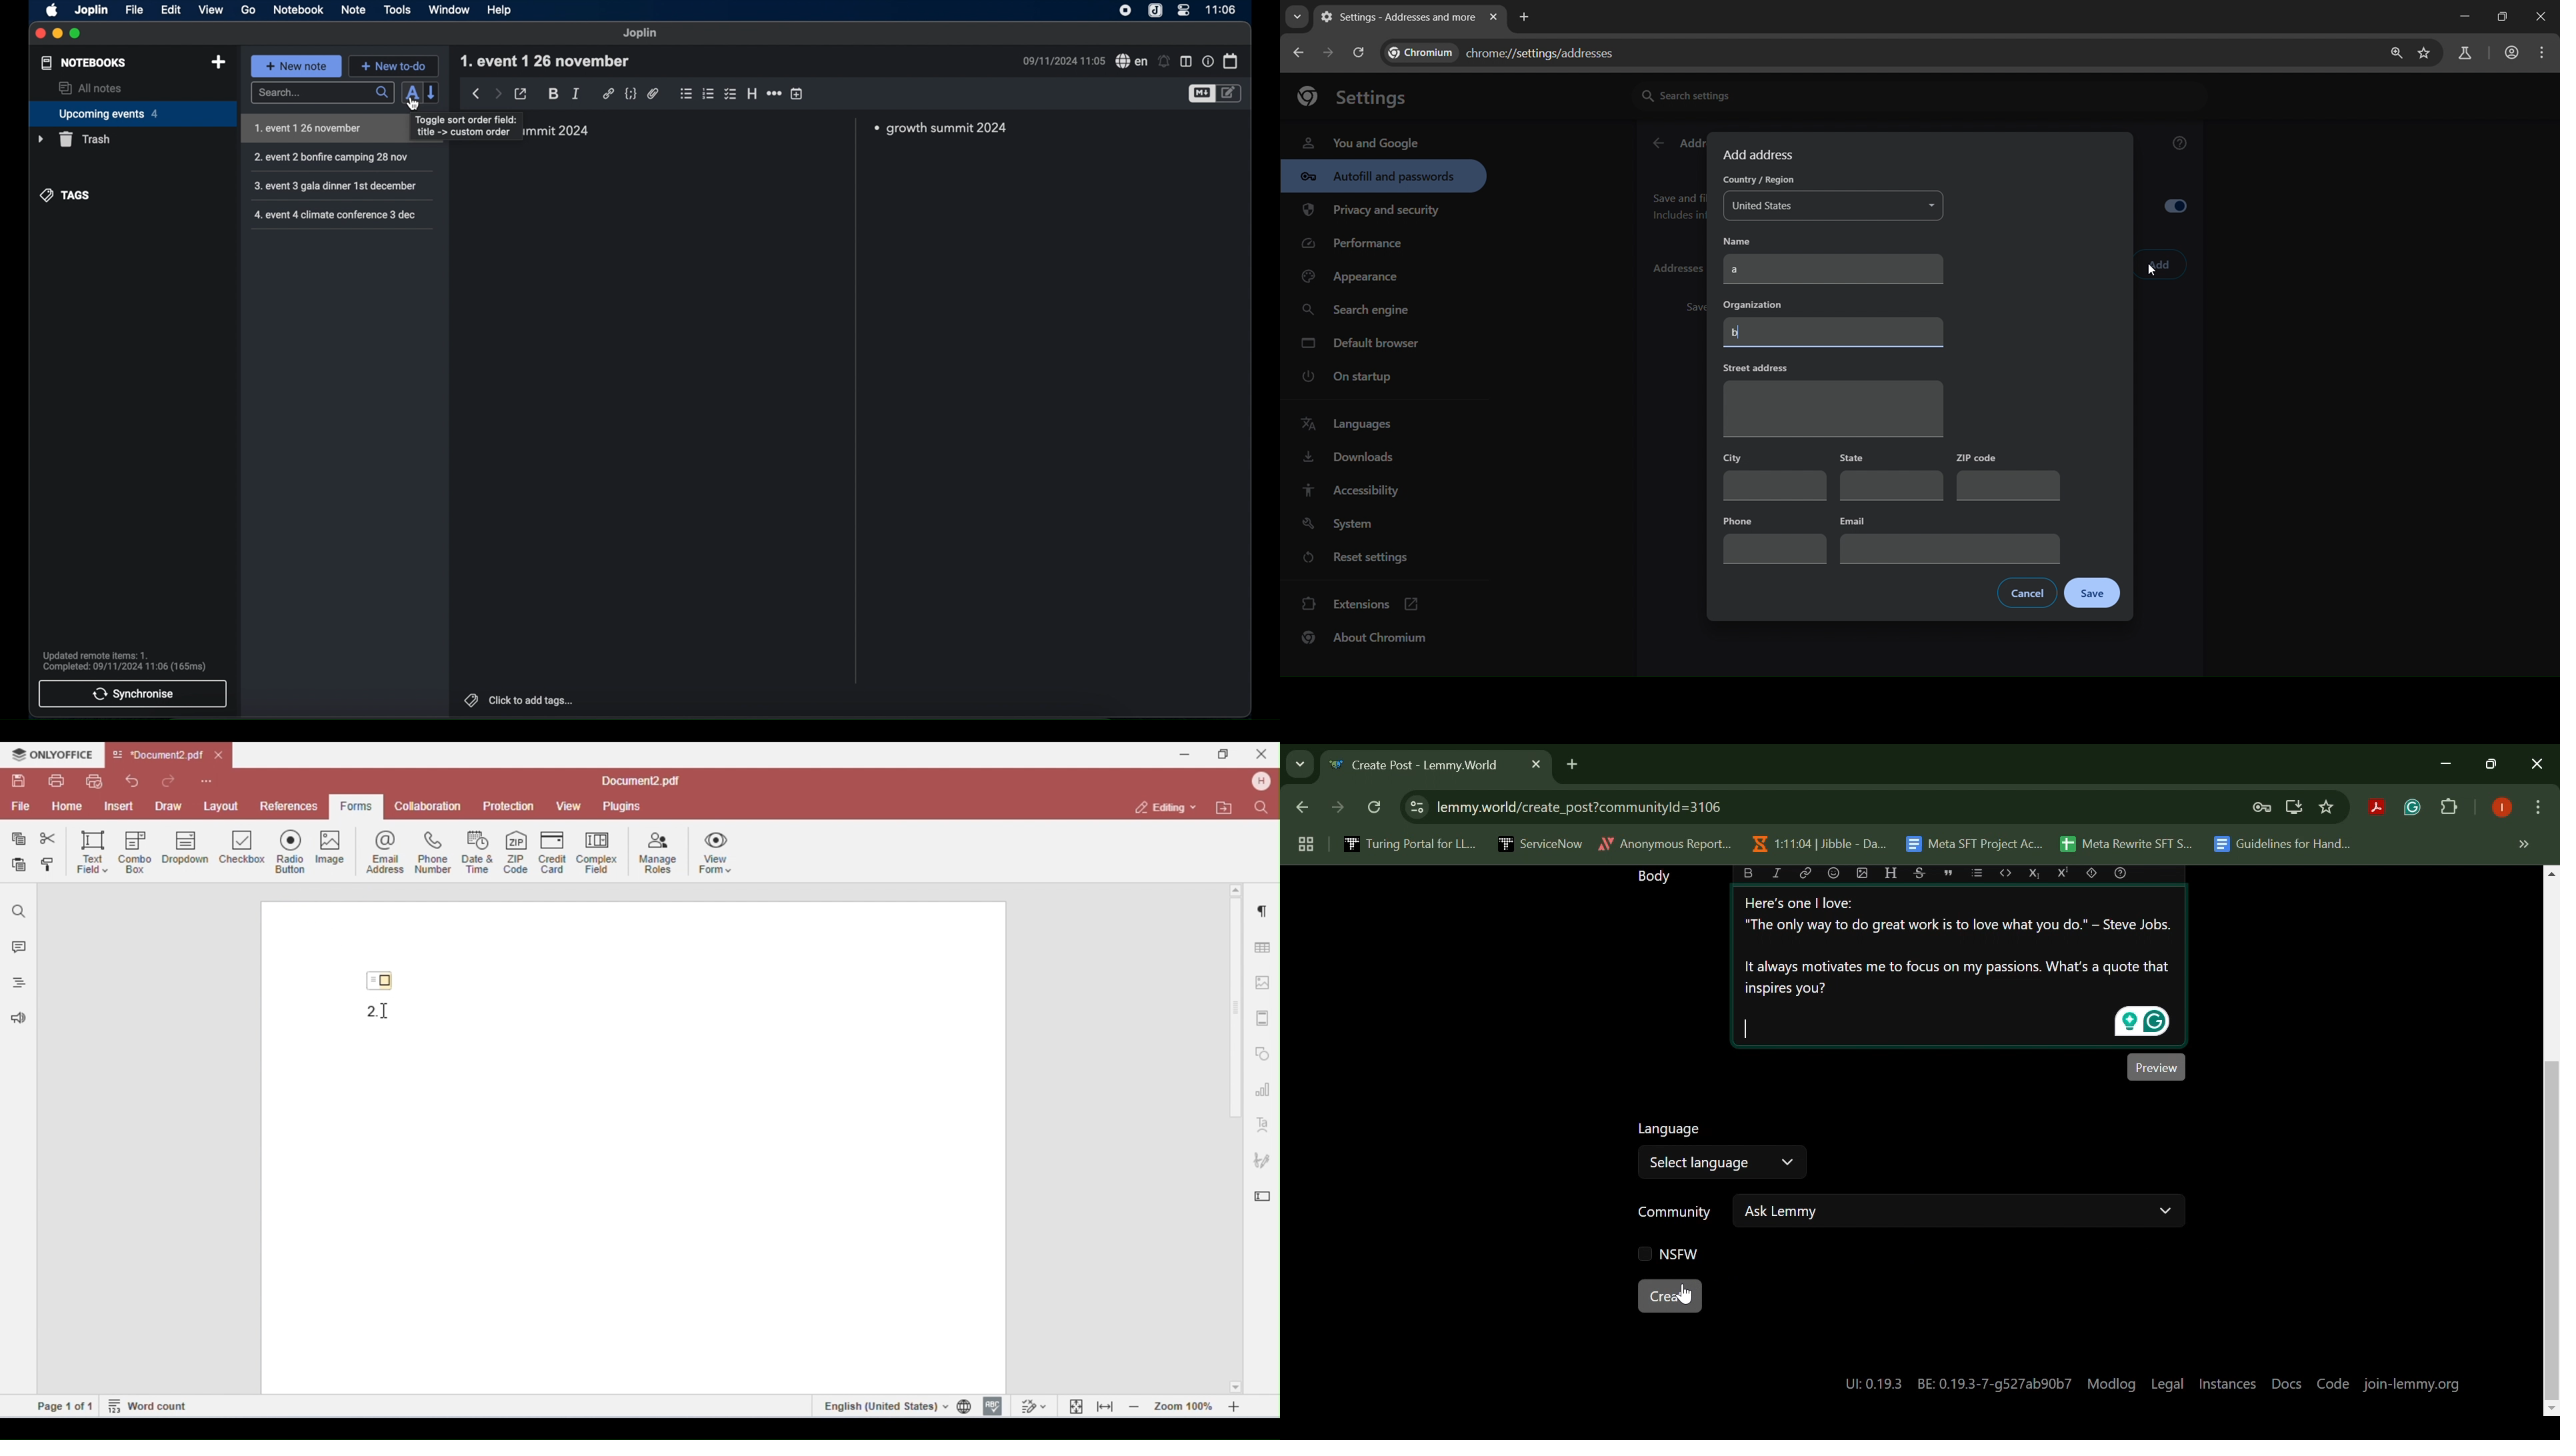 The width and height of the screenshot is (2576, 1456). What do you see at coordinates (249, 11) in the screenshot?
I see `go` at bounding box center [249, 11].